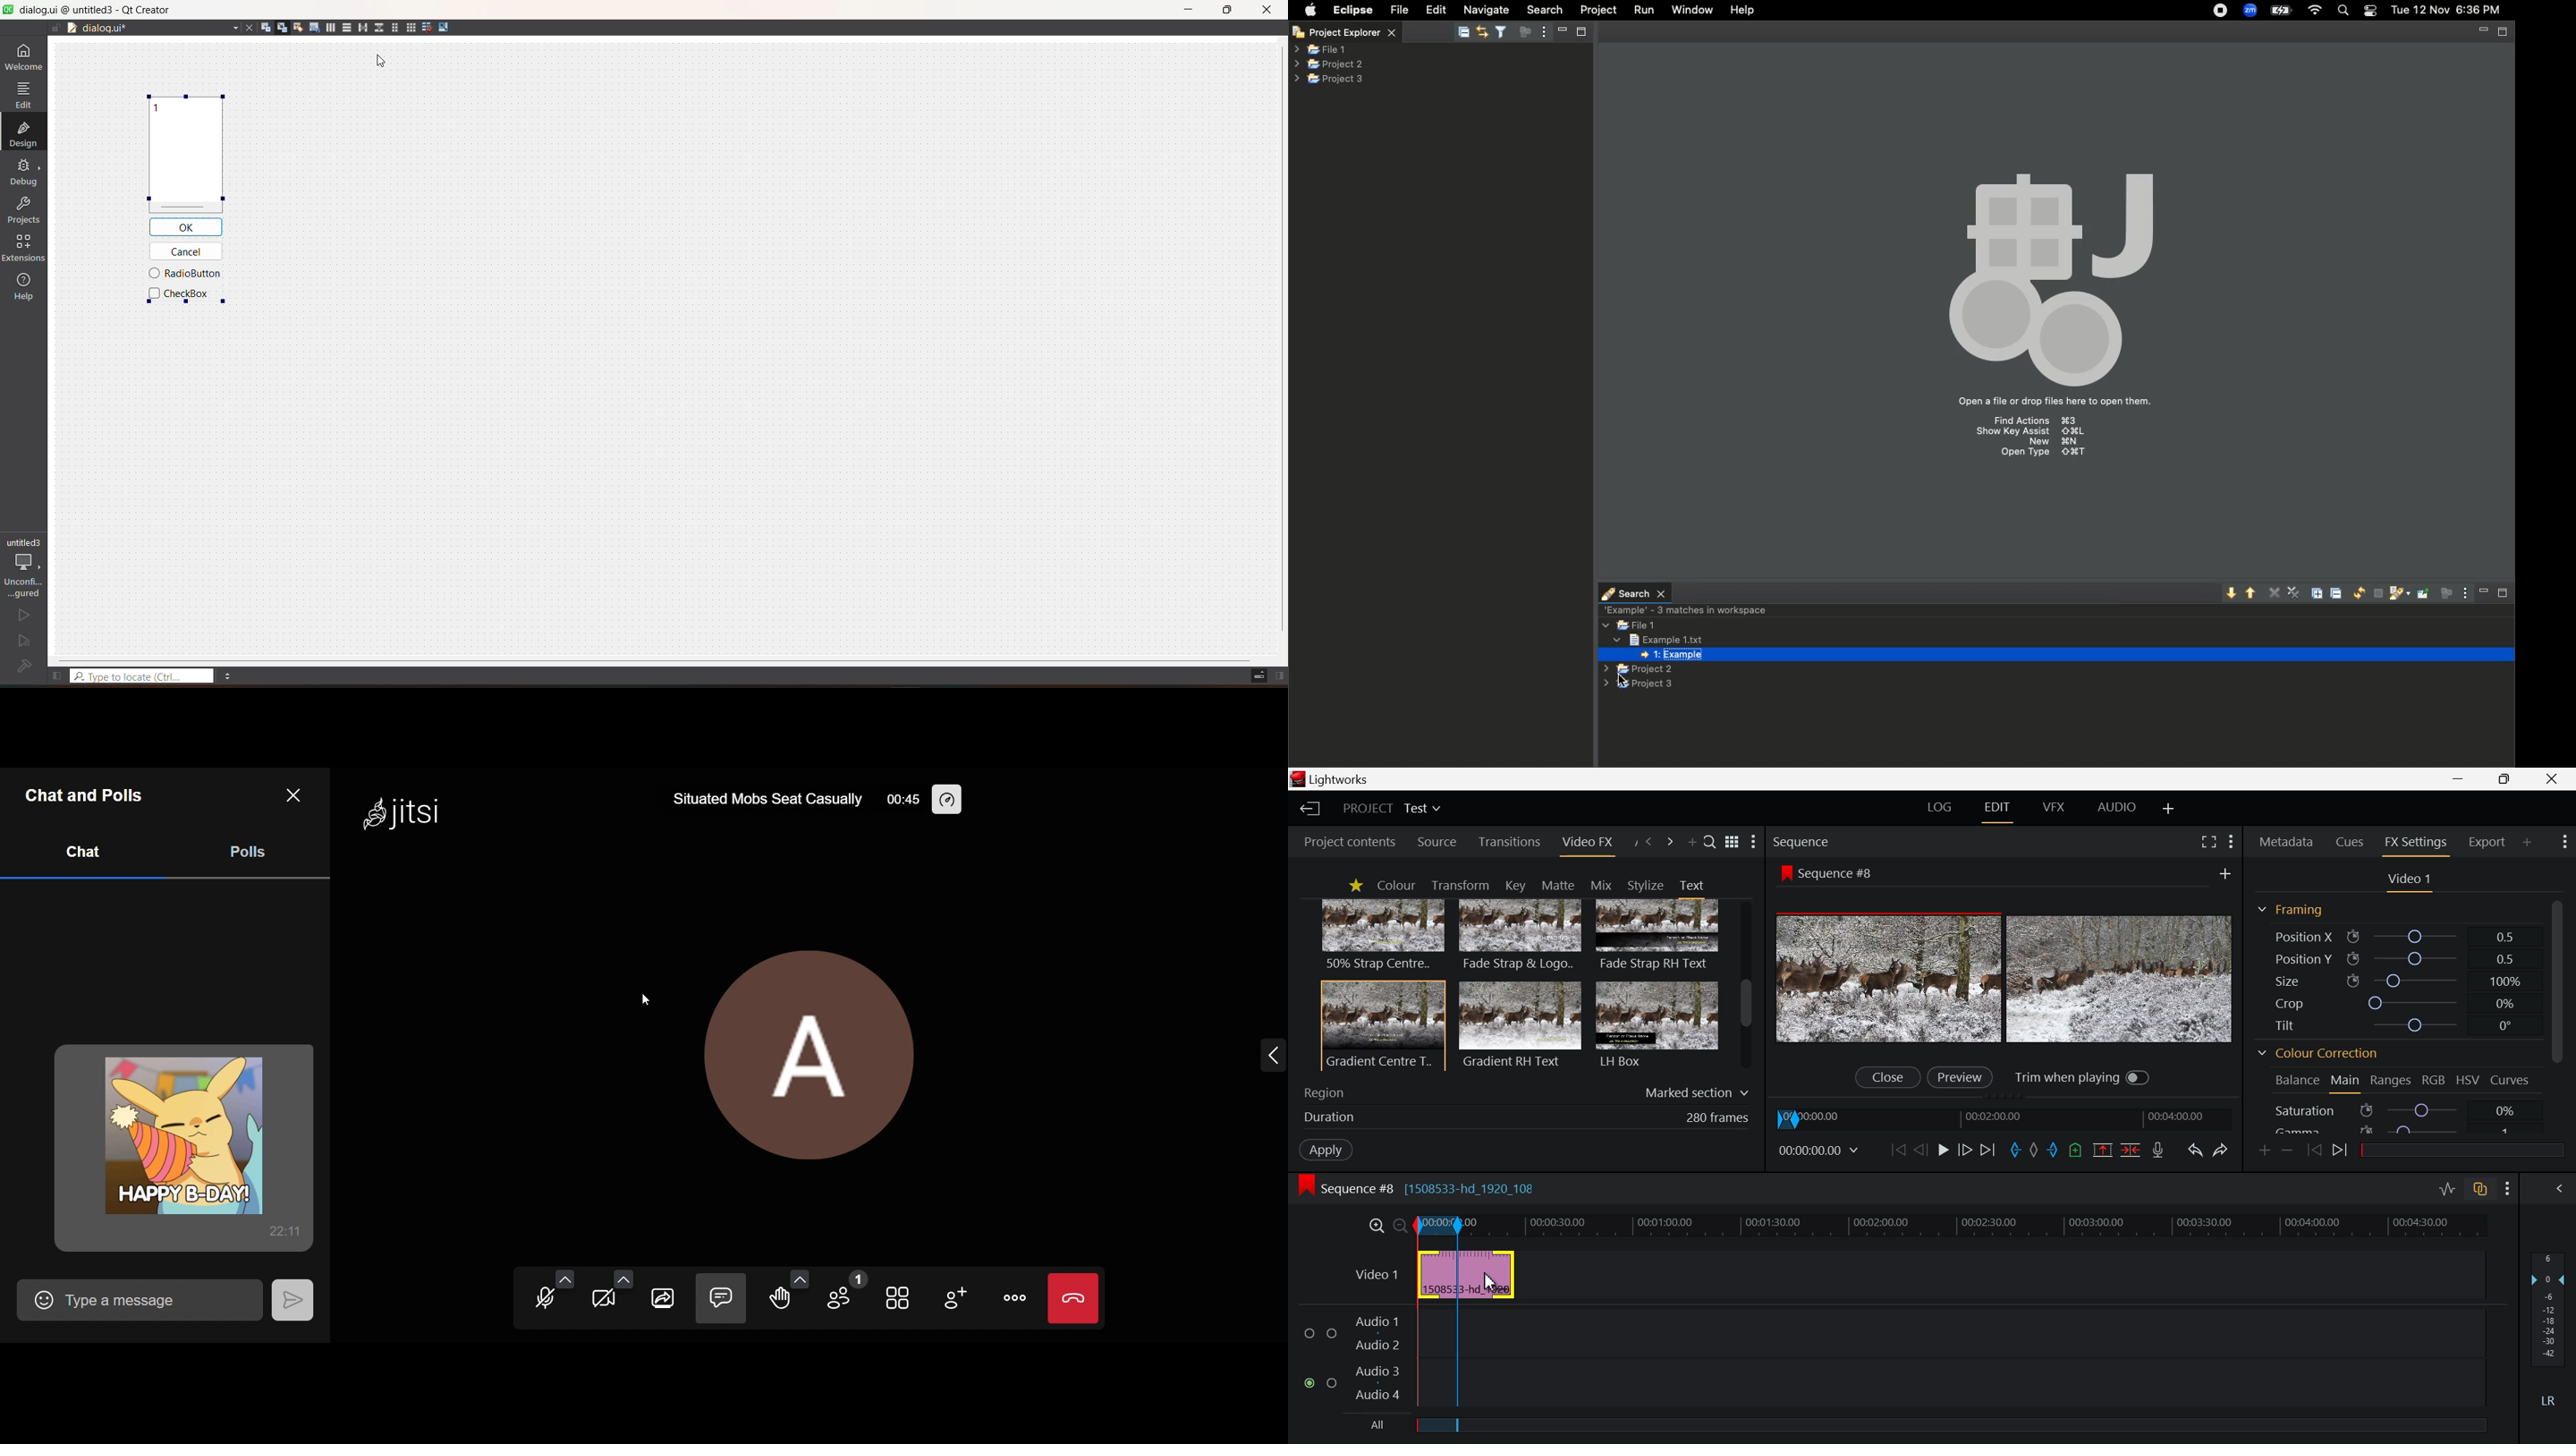 The height and width of the screenshot is (1456, 2576). Describe the element at coordinates (2370, 11) in the screenshot. I see `Notification` at that location.